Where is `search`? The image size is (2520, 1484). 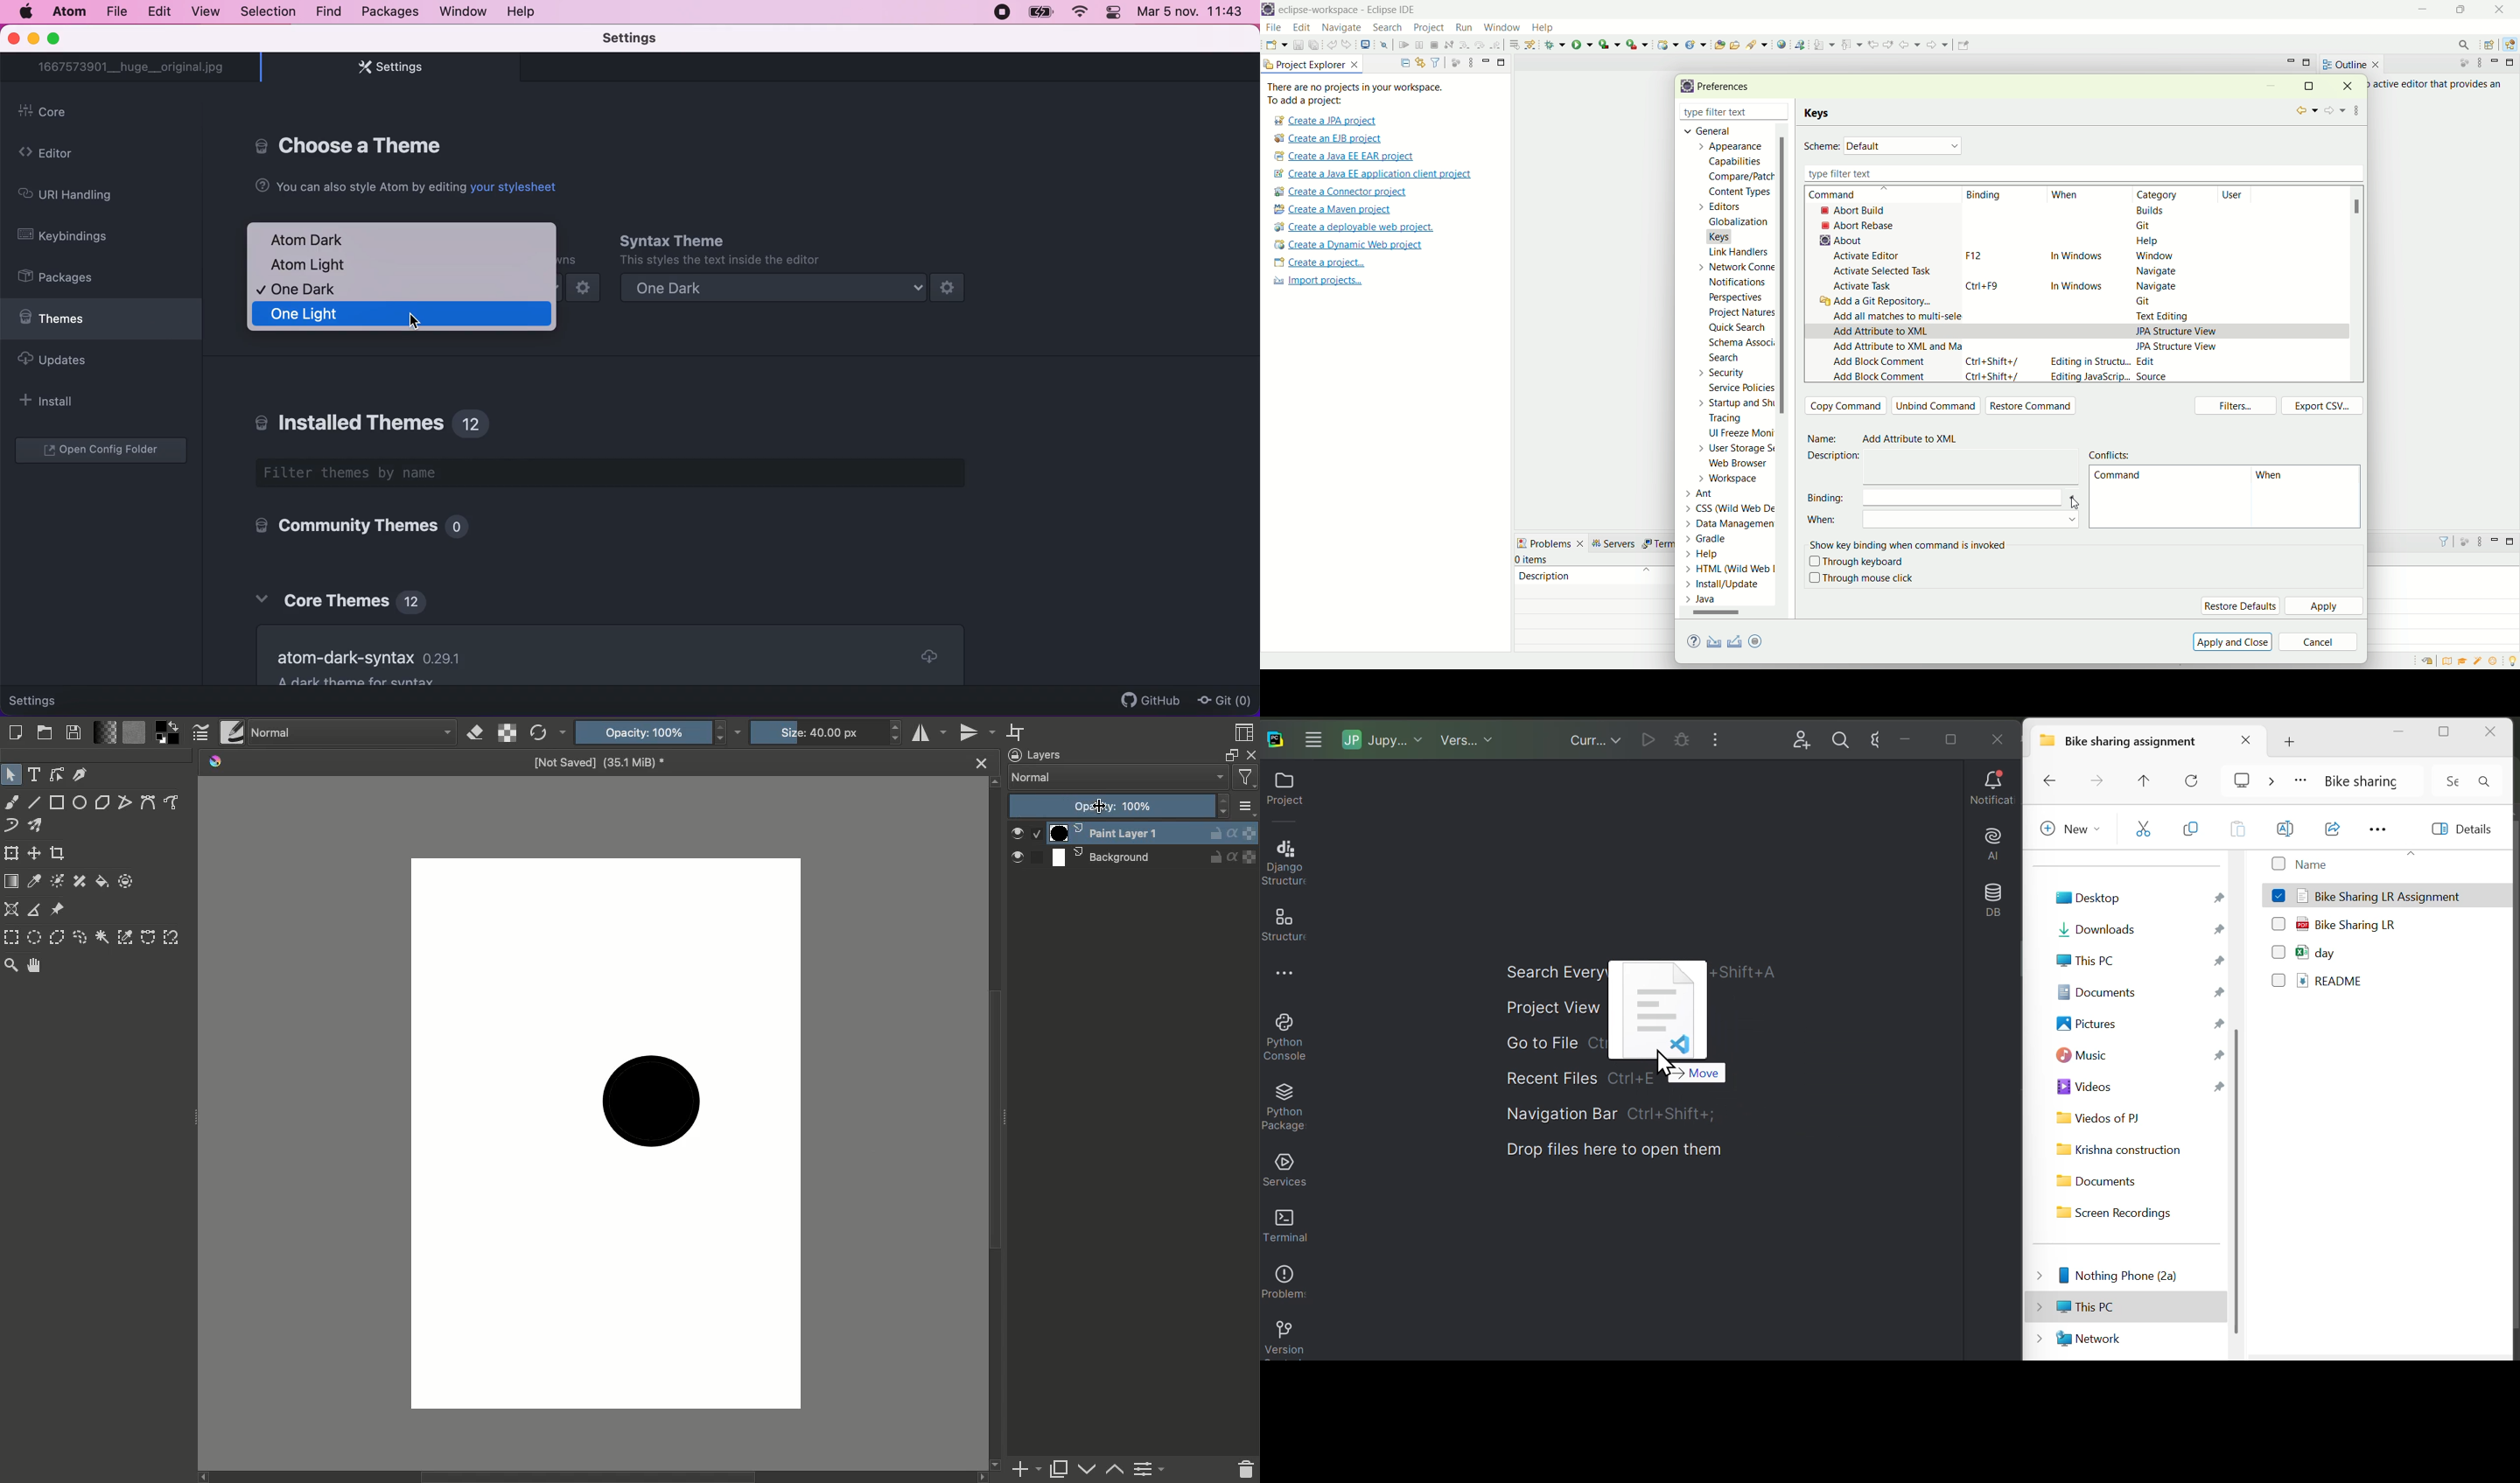 search is located at coordinates (1724, 359).